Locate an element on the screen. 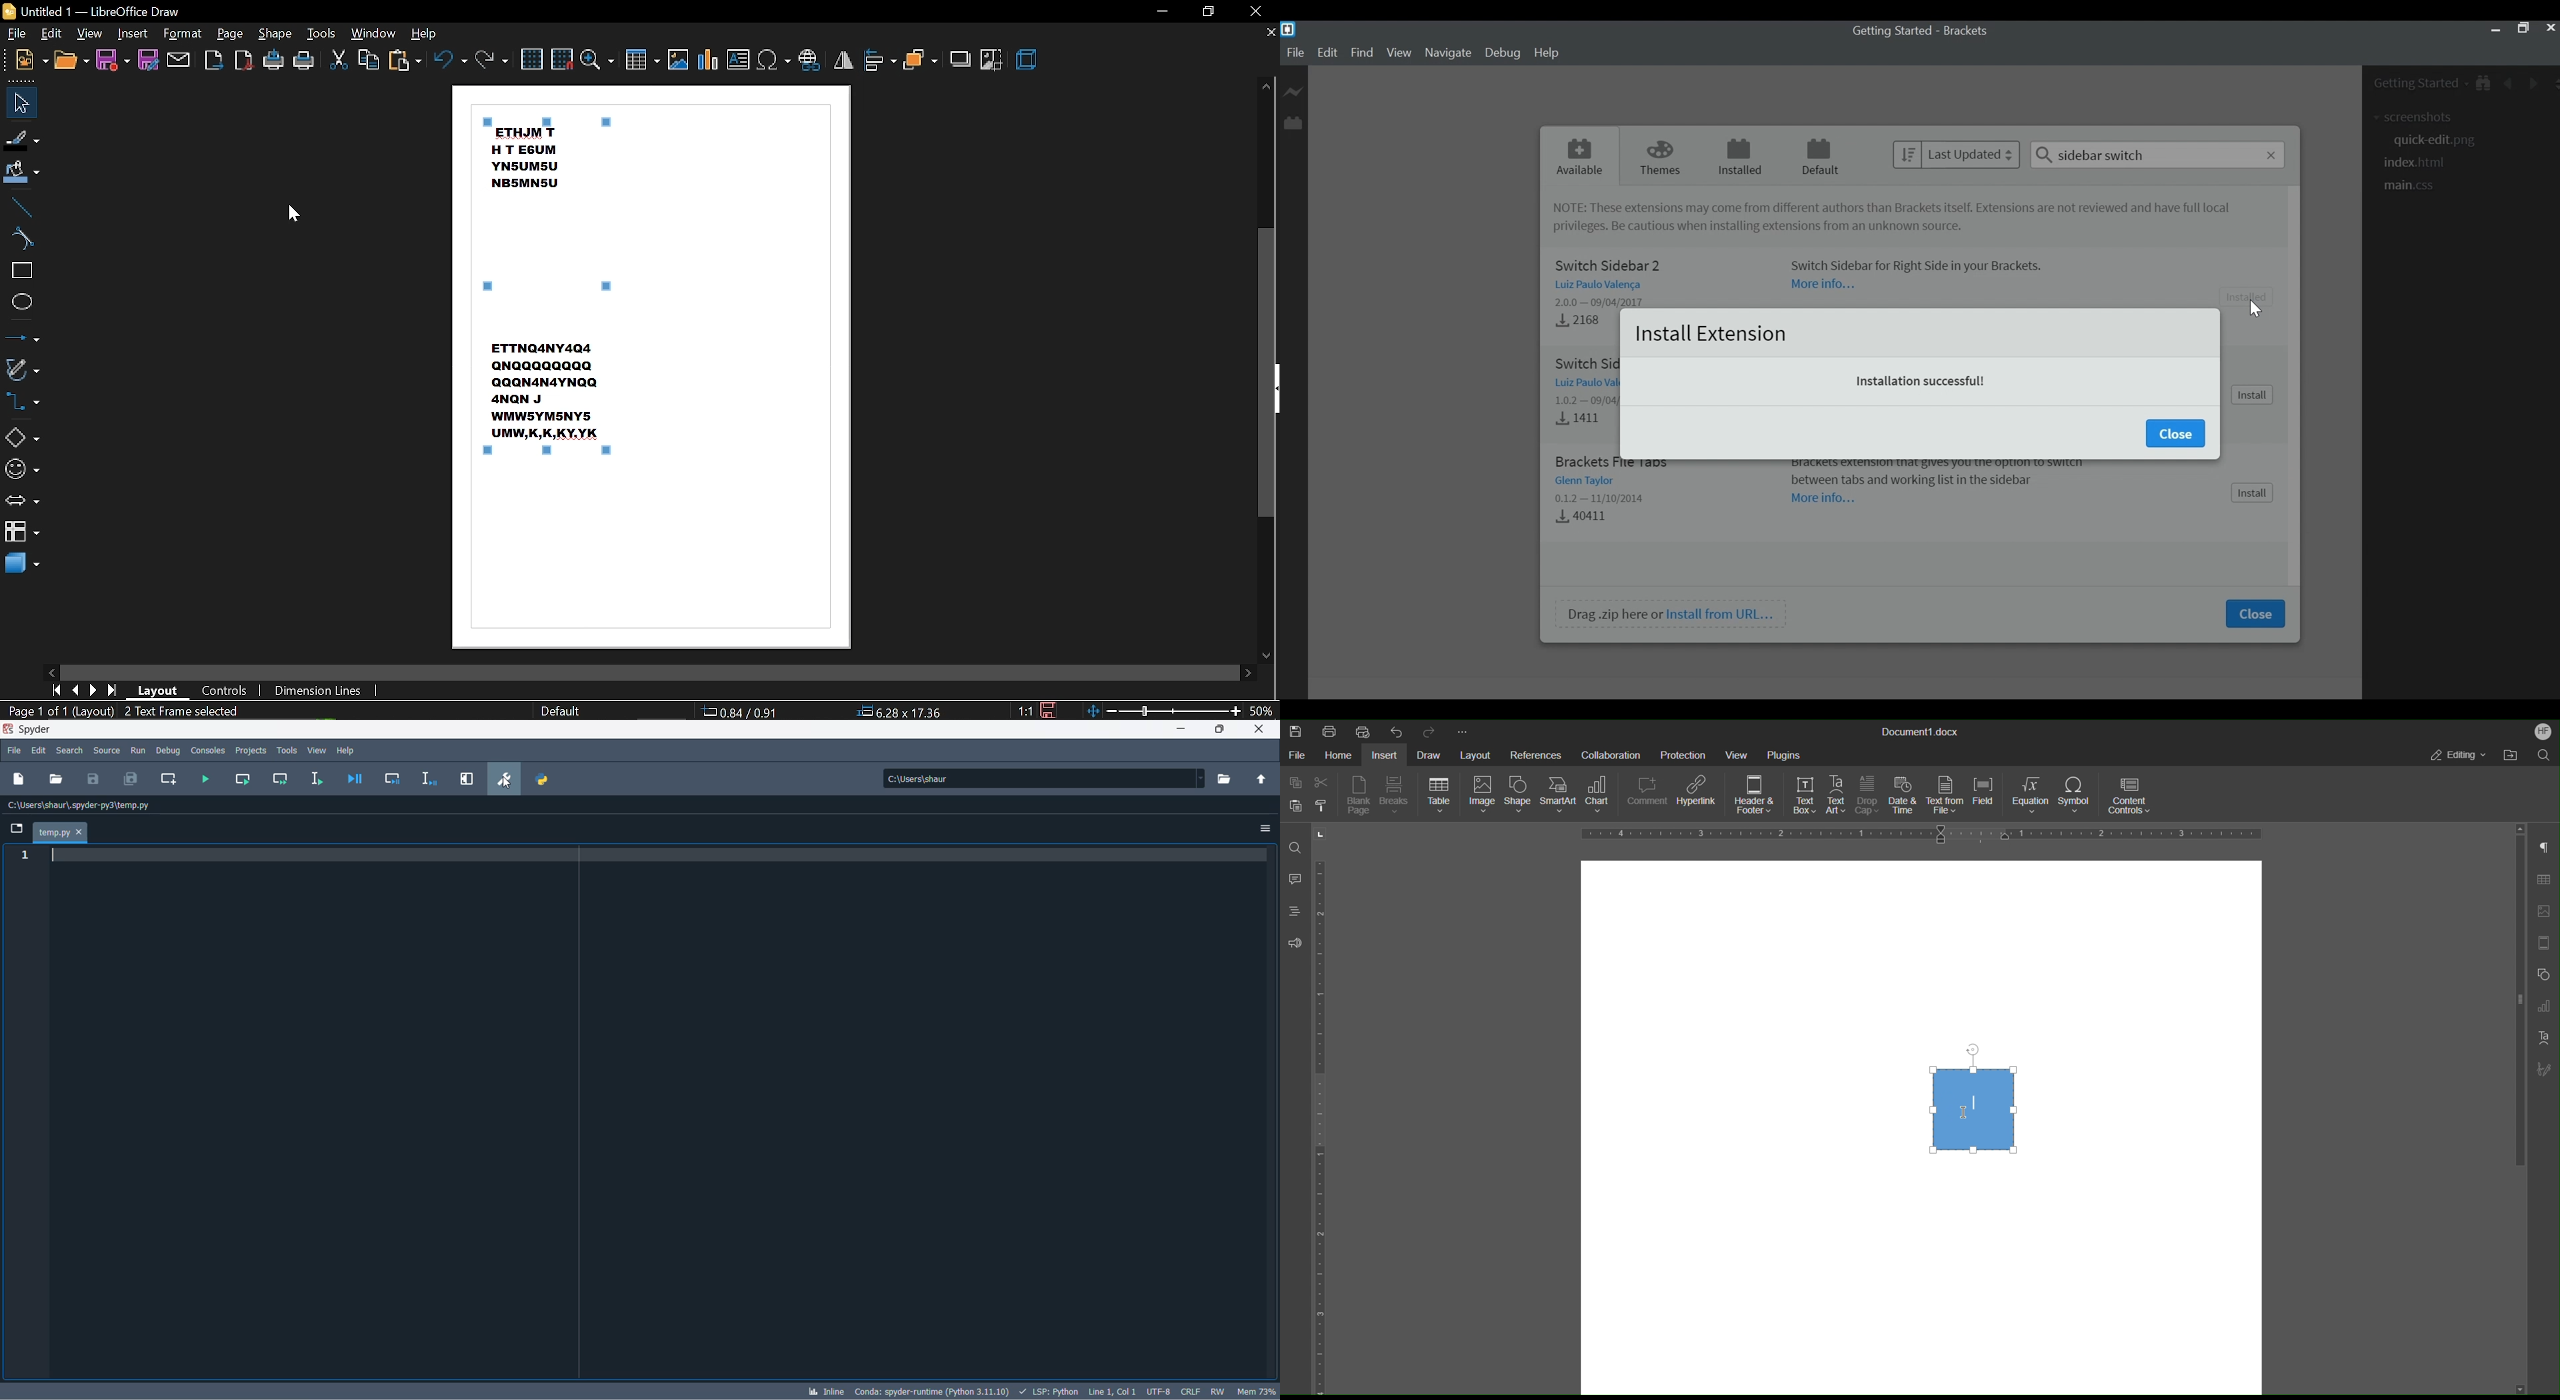 The height and width of the screenshot is (1400, 2576). select is located at coordinates (21, 103).